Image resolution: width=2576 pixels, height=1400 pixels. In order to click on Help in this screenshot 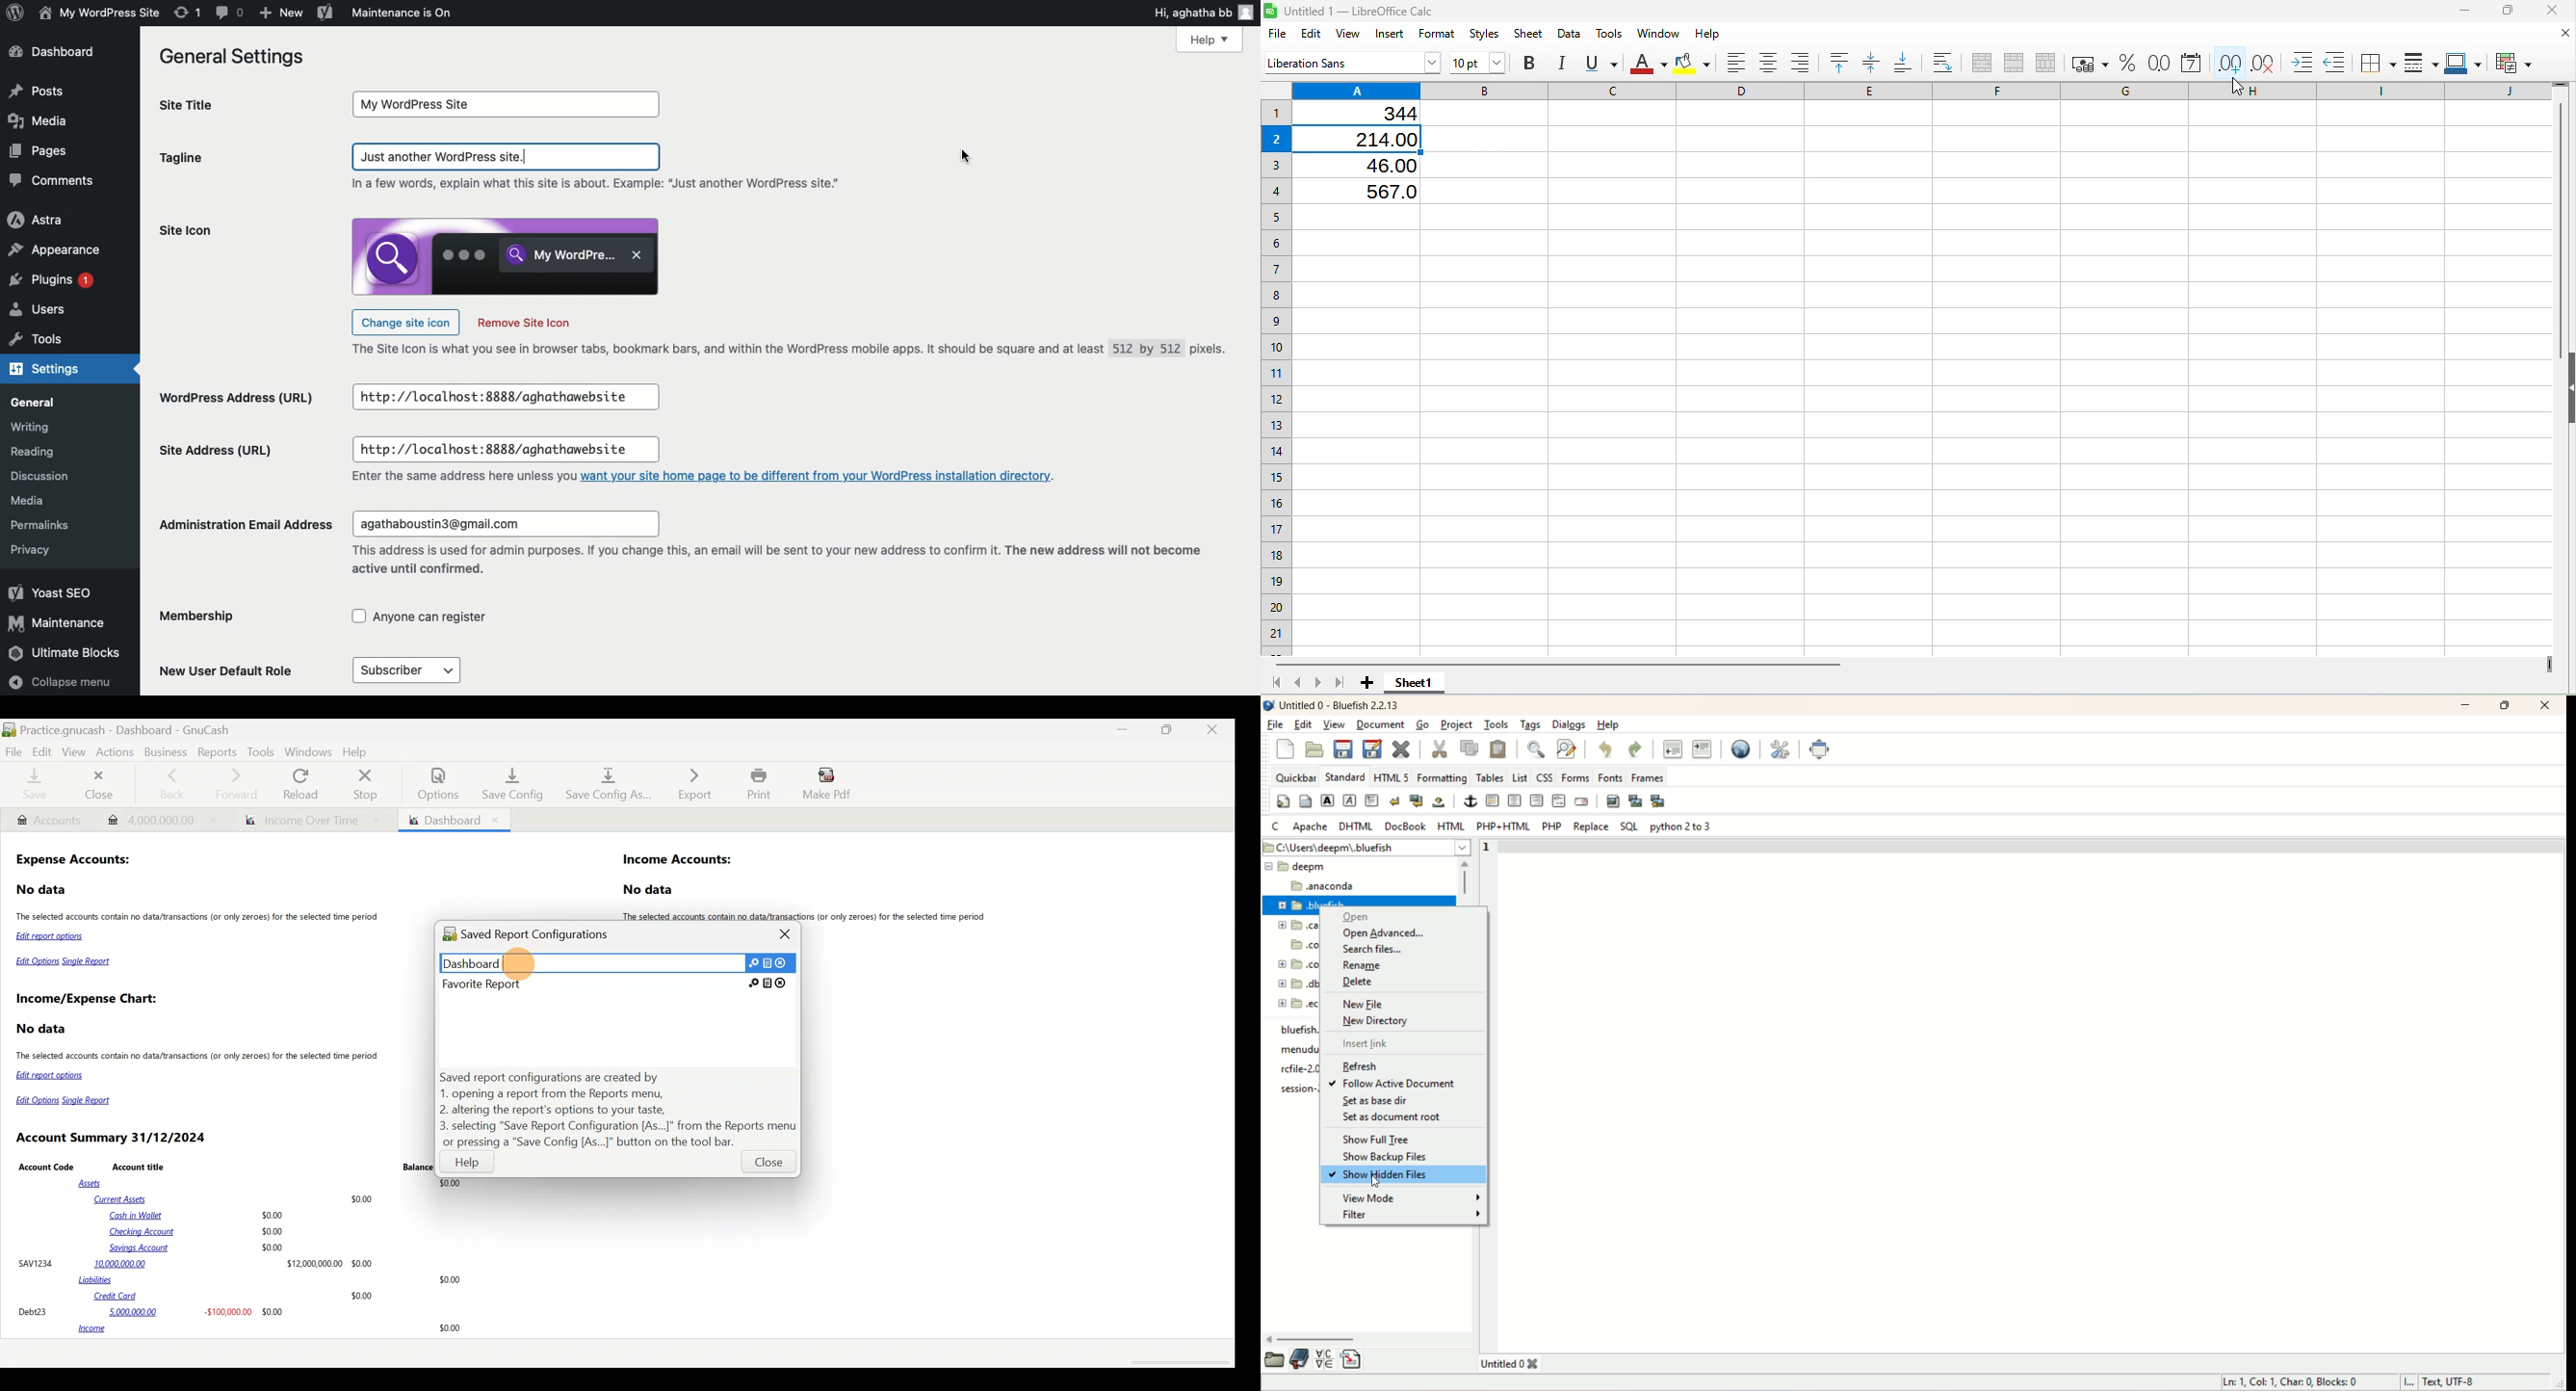, I will do `click(468, 1165)`.